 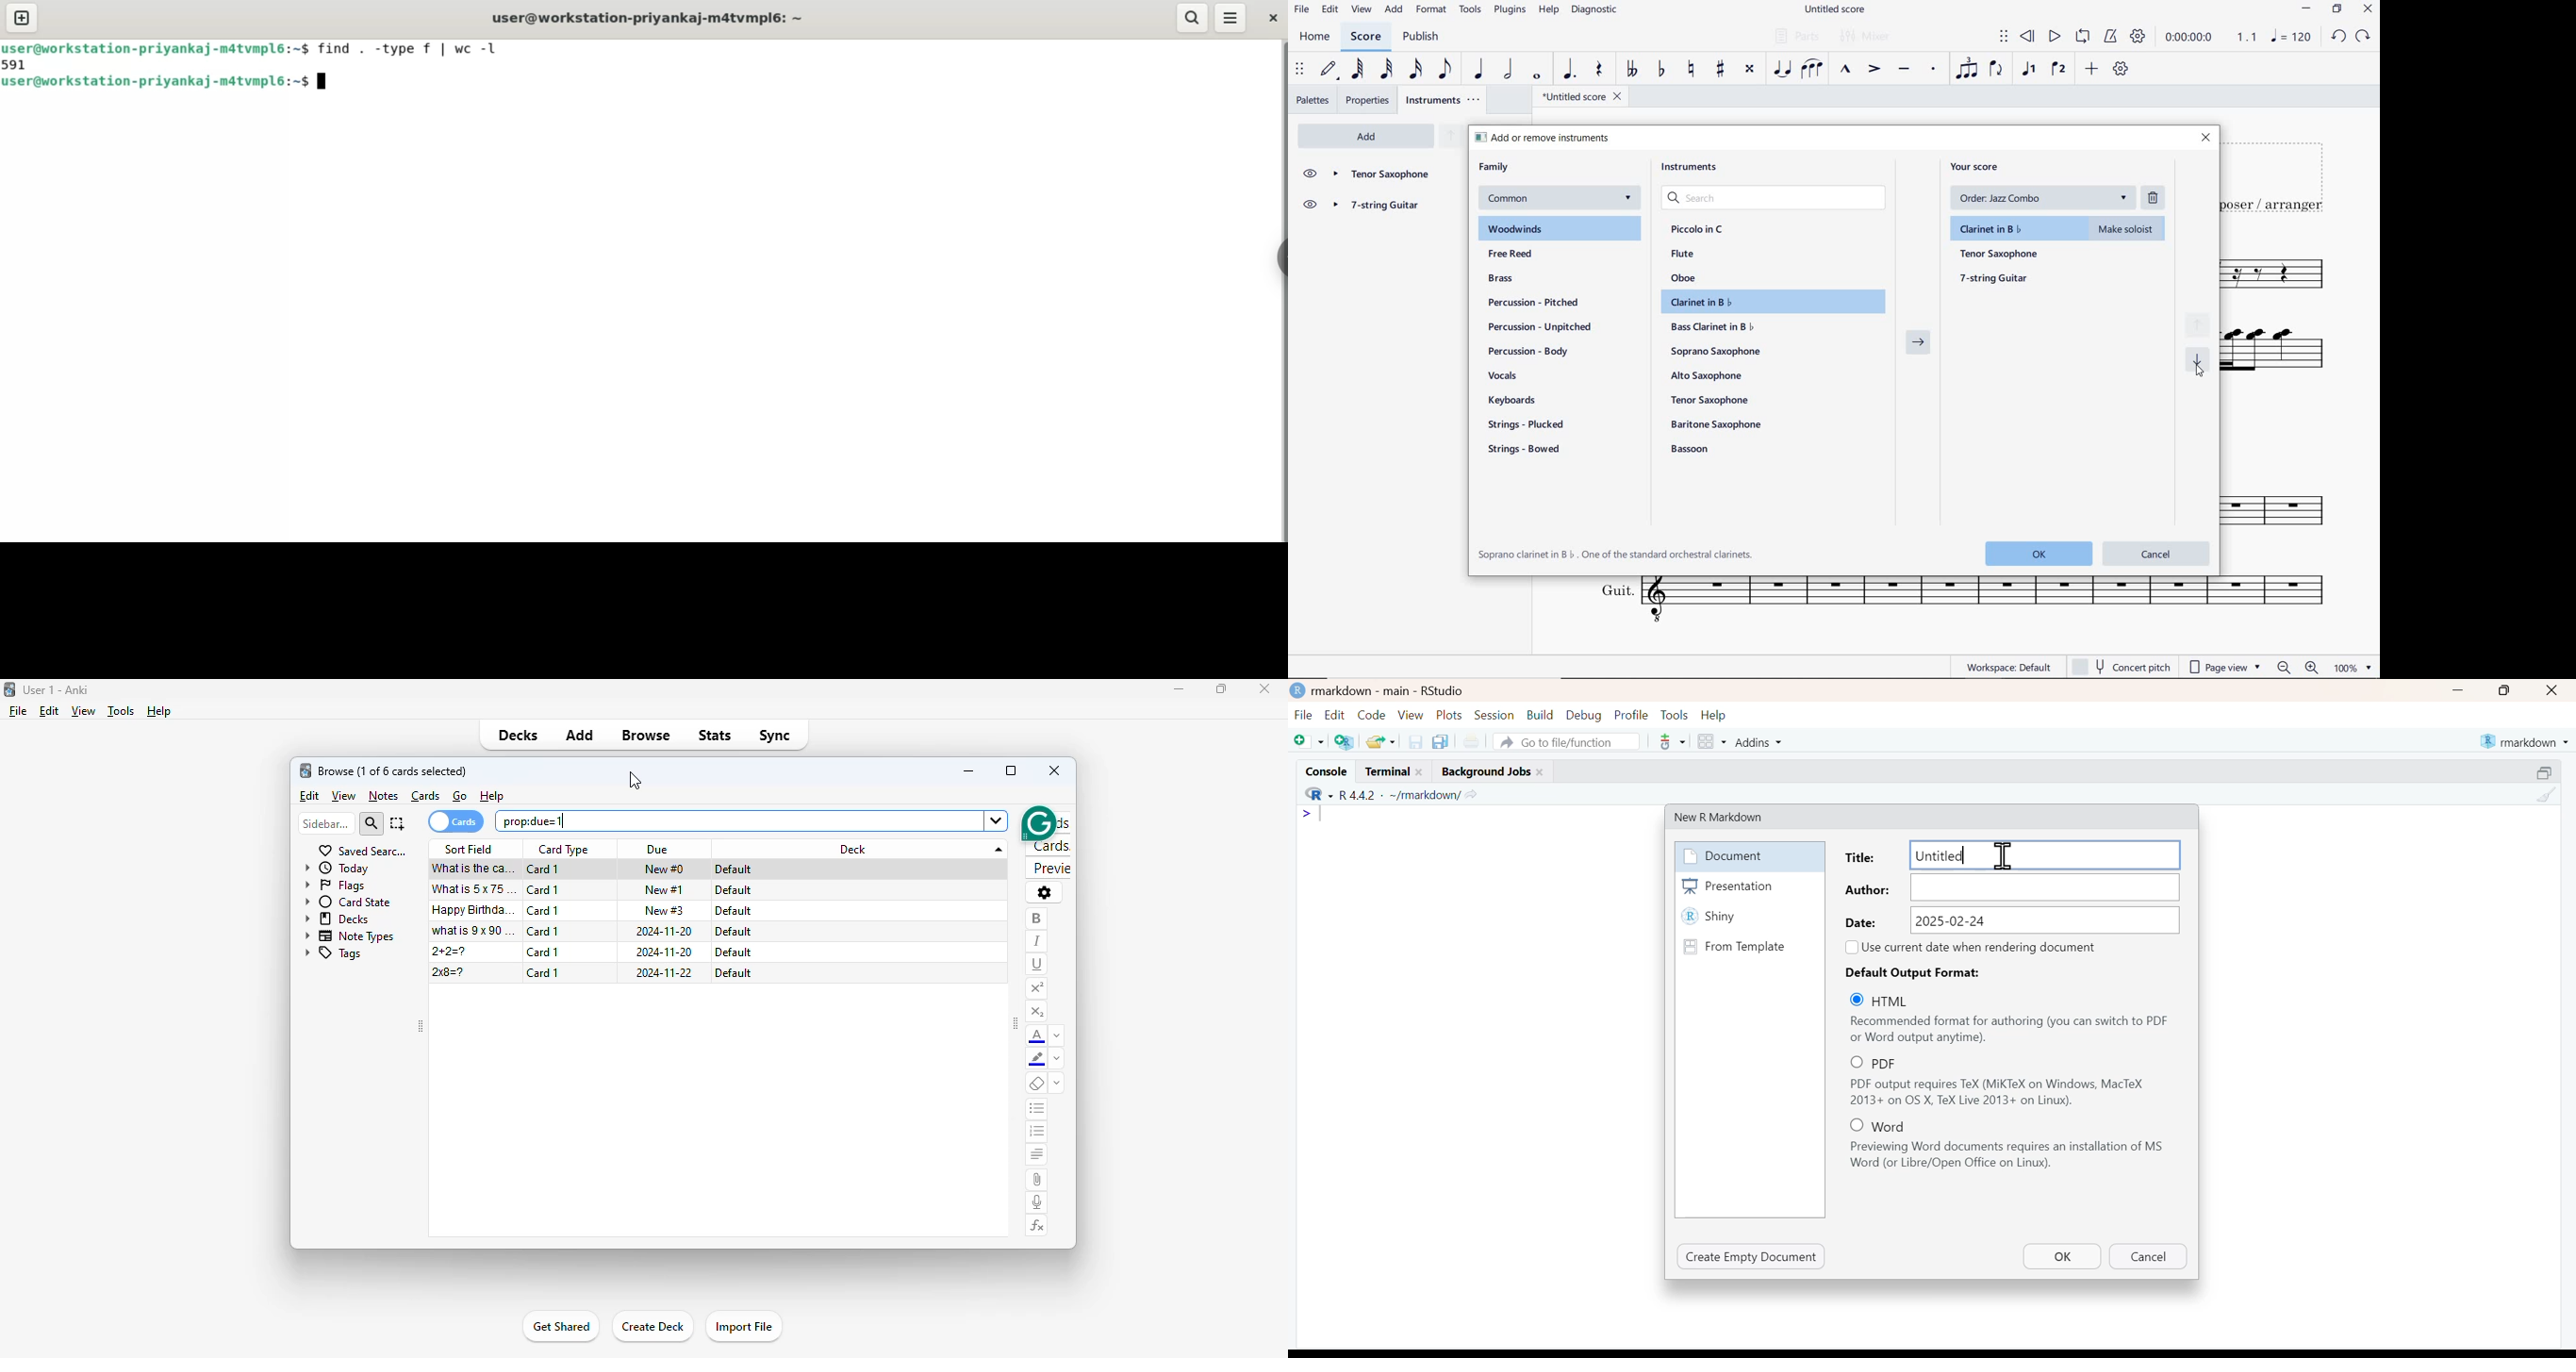 I want to click on close, so click(x=1263, y=687).